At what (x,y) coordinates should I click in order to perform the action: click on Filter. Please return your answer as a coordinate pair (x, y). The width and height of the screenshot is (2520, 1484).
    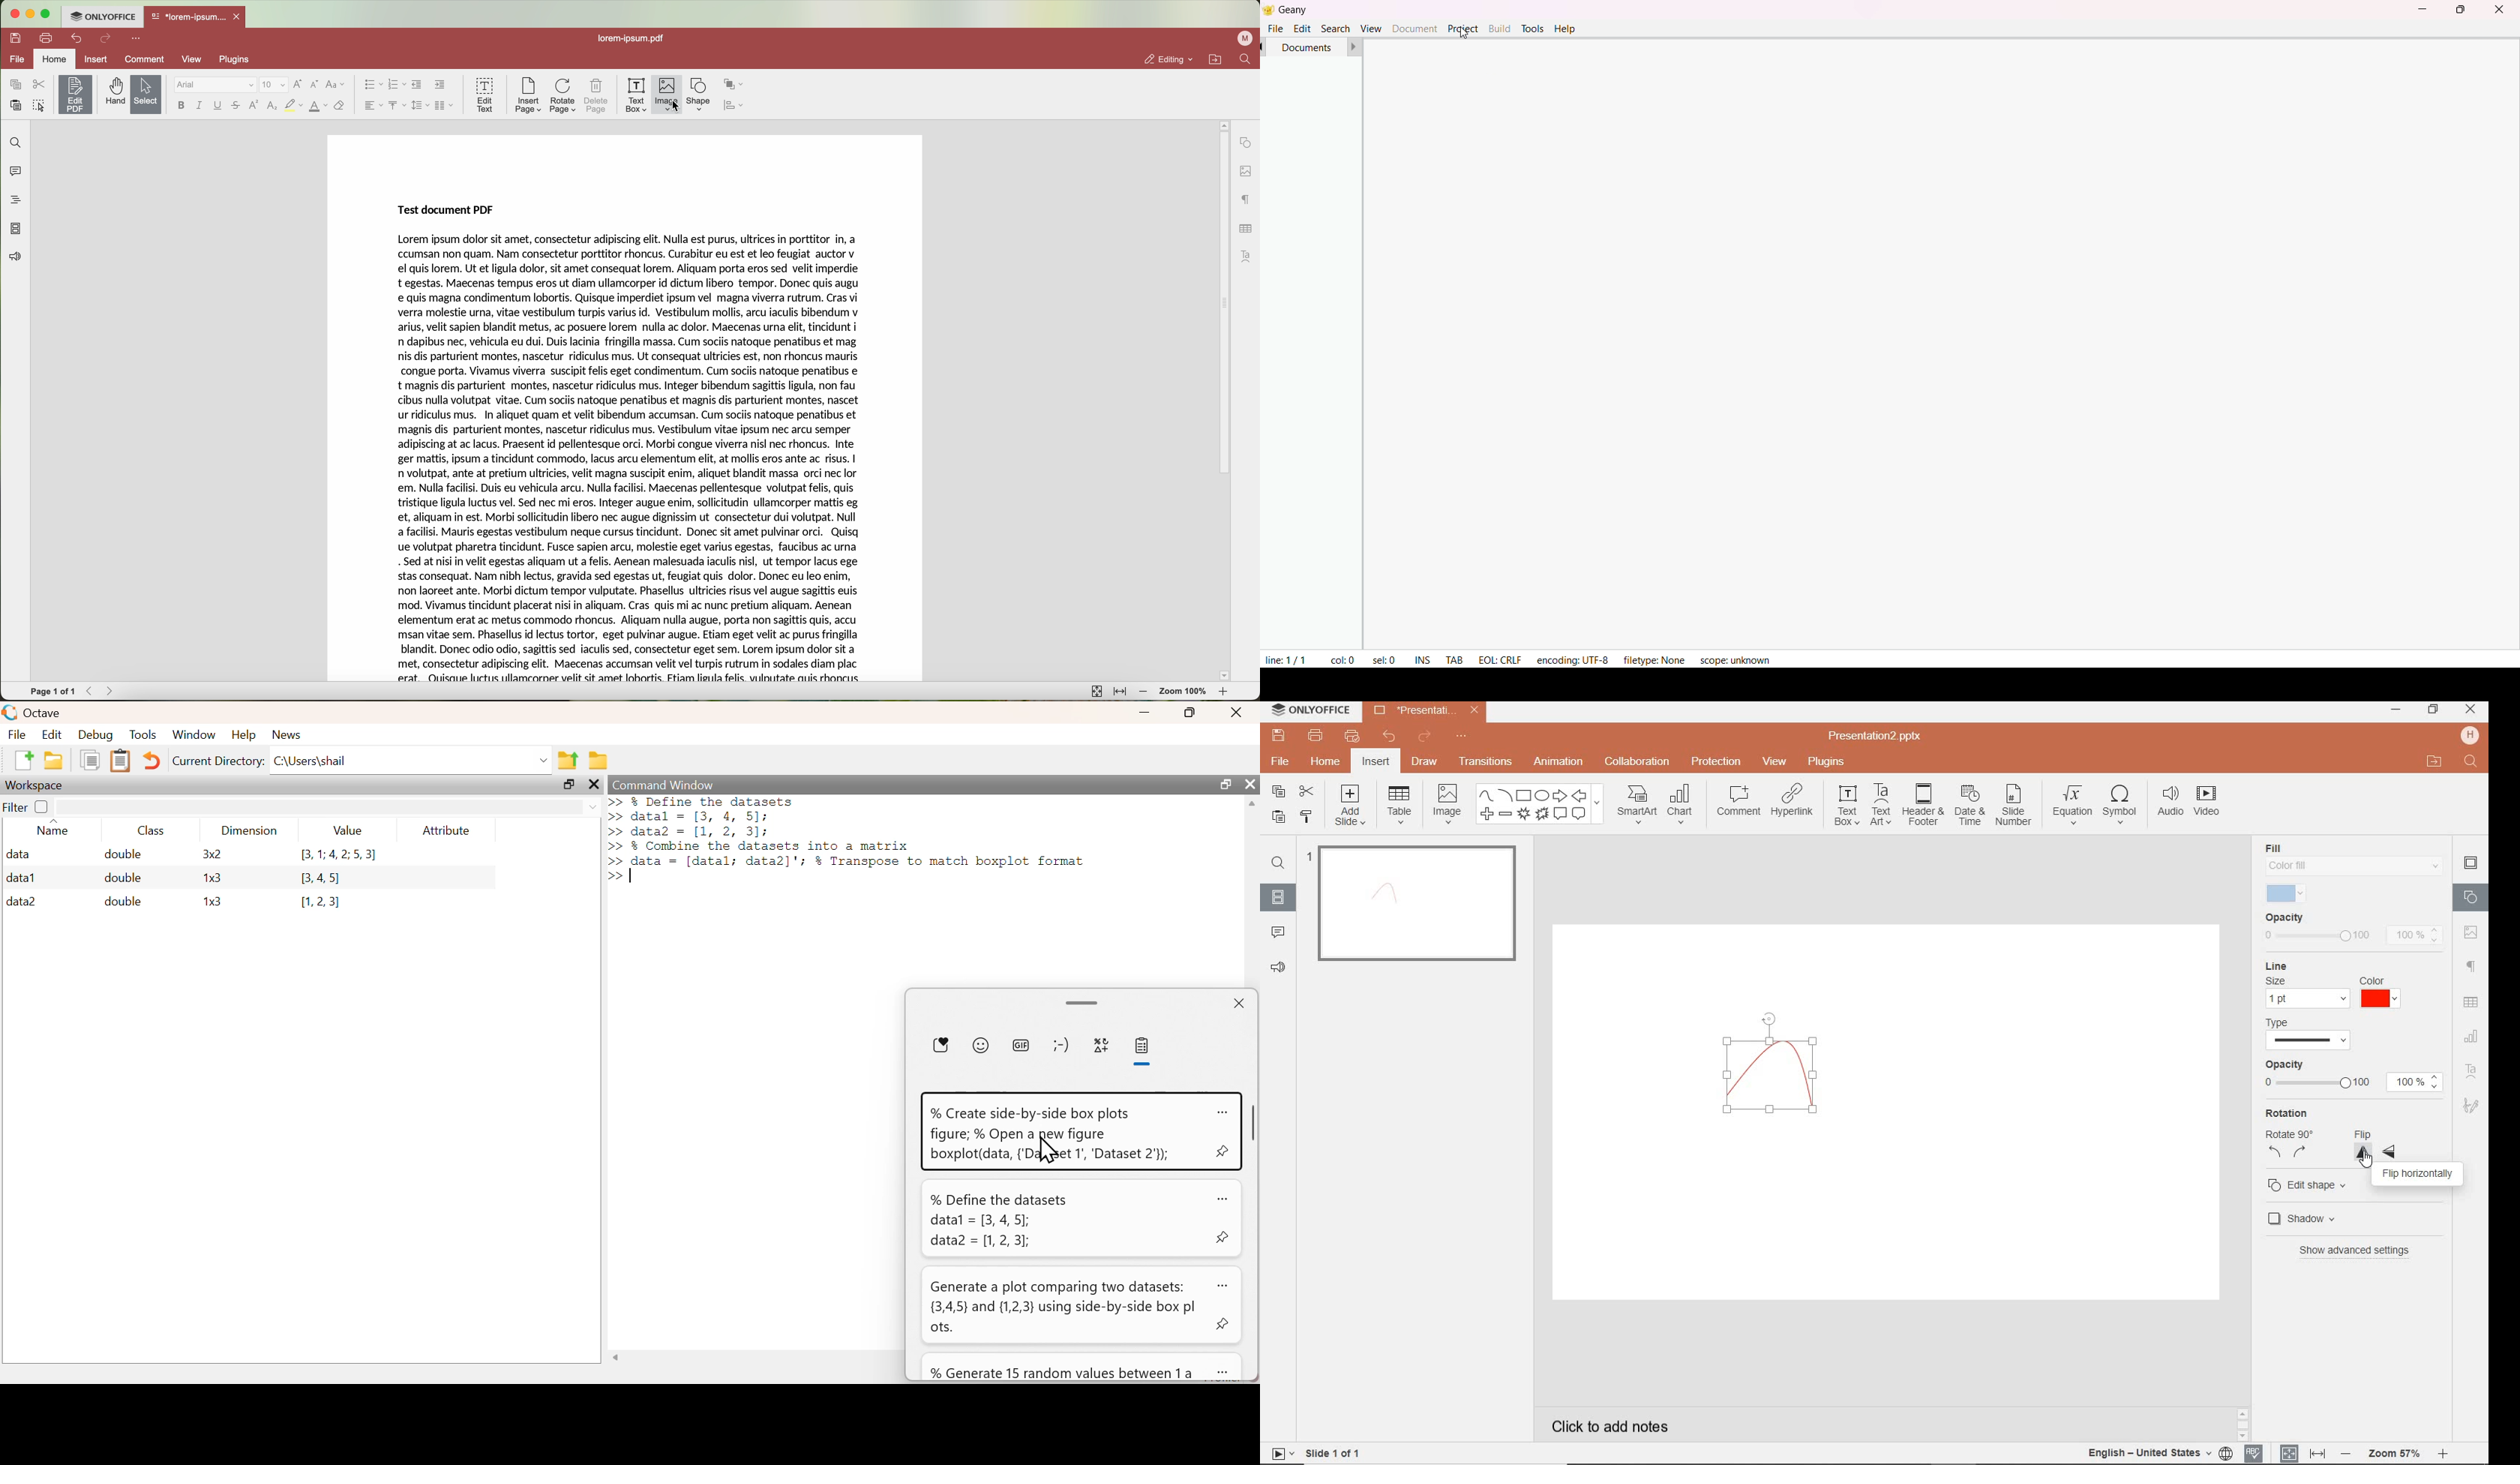
    Looking at the image, I should click on (26, 806).